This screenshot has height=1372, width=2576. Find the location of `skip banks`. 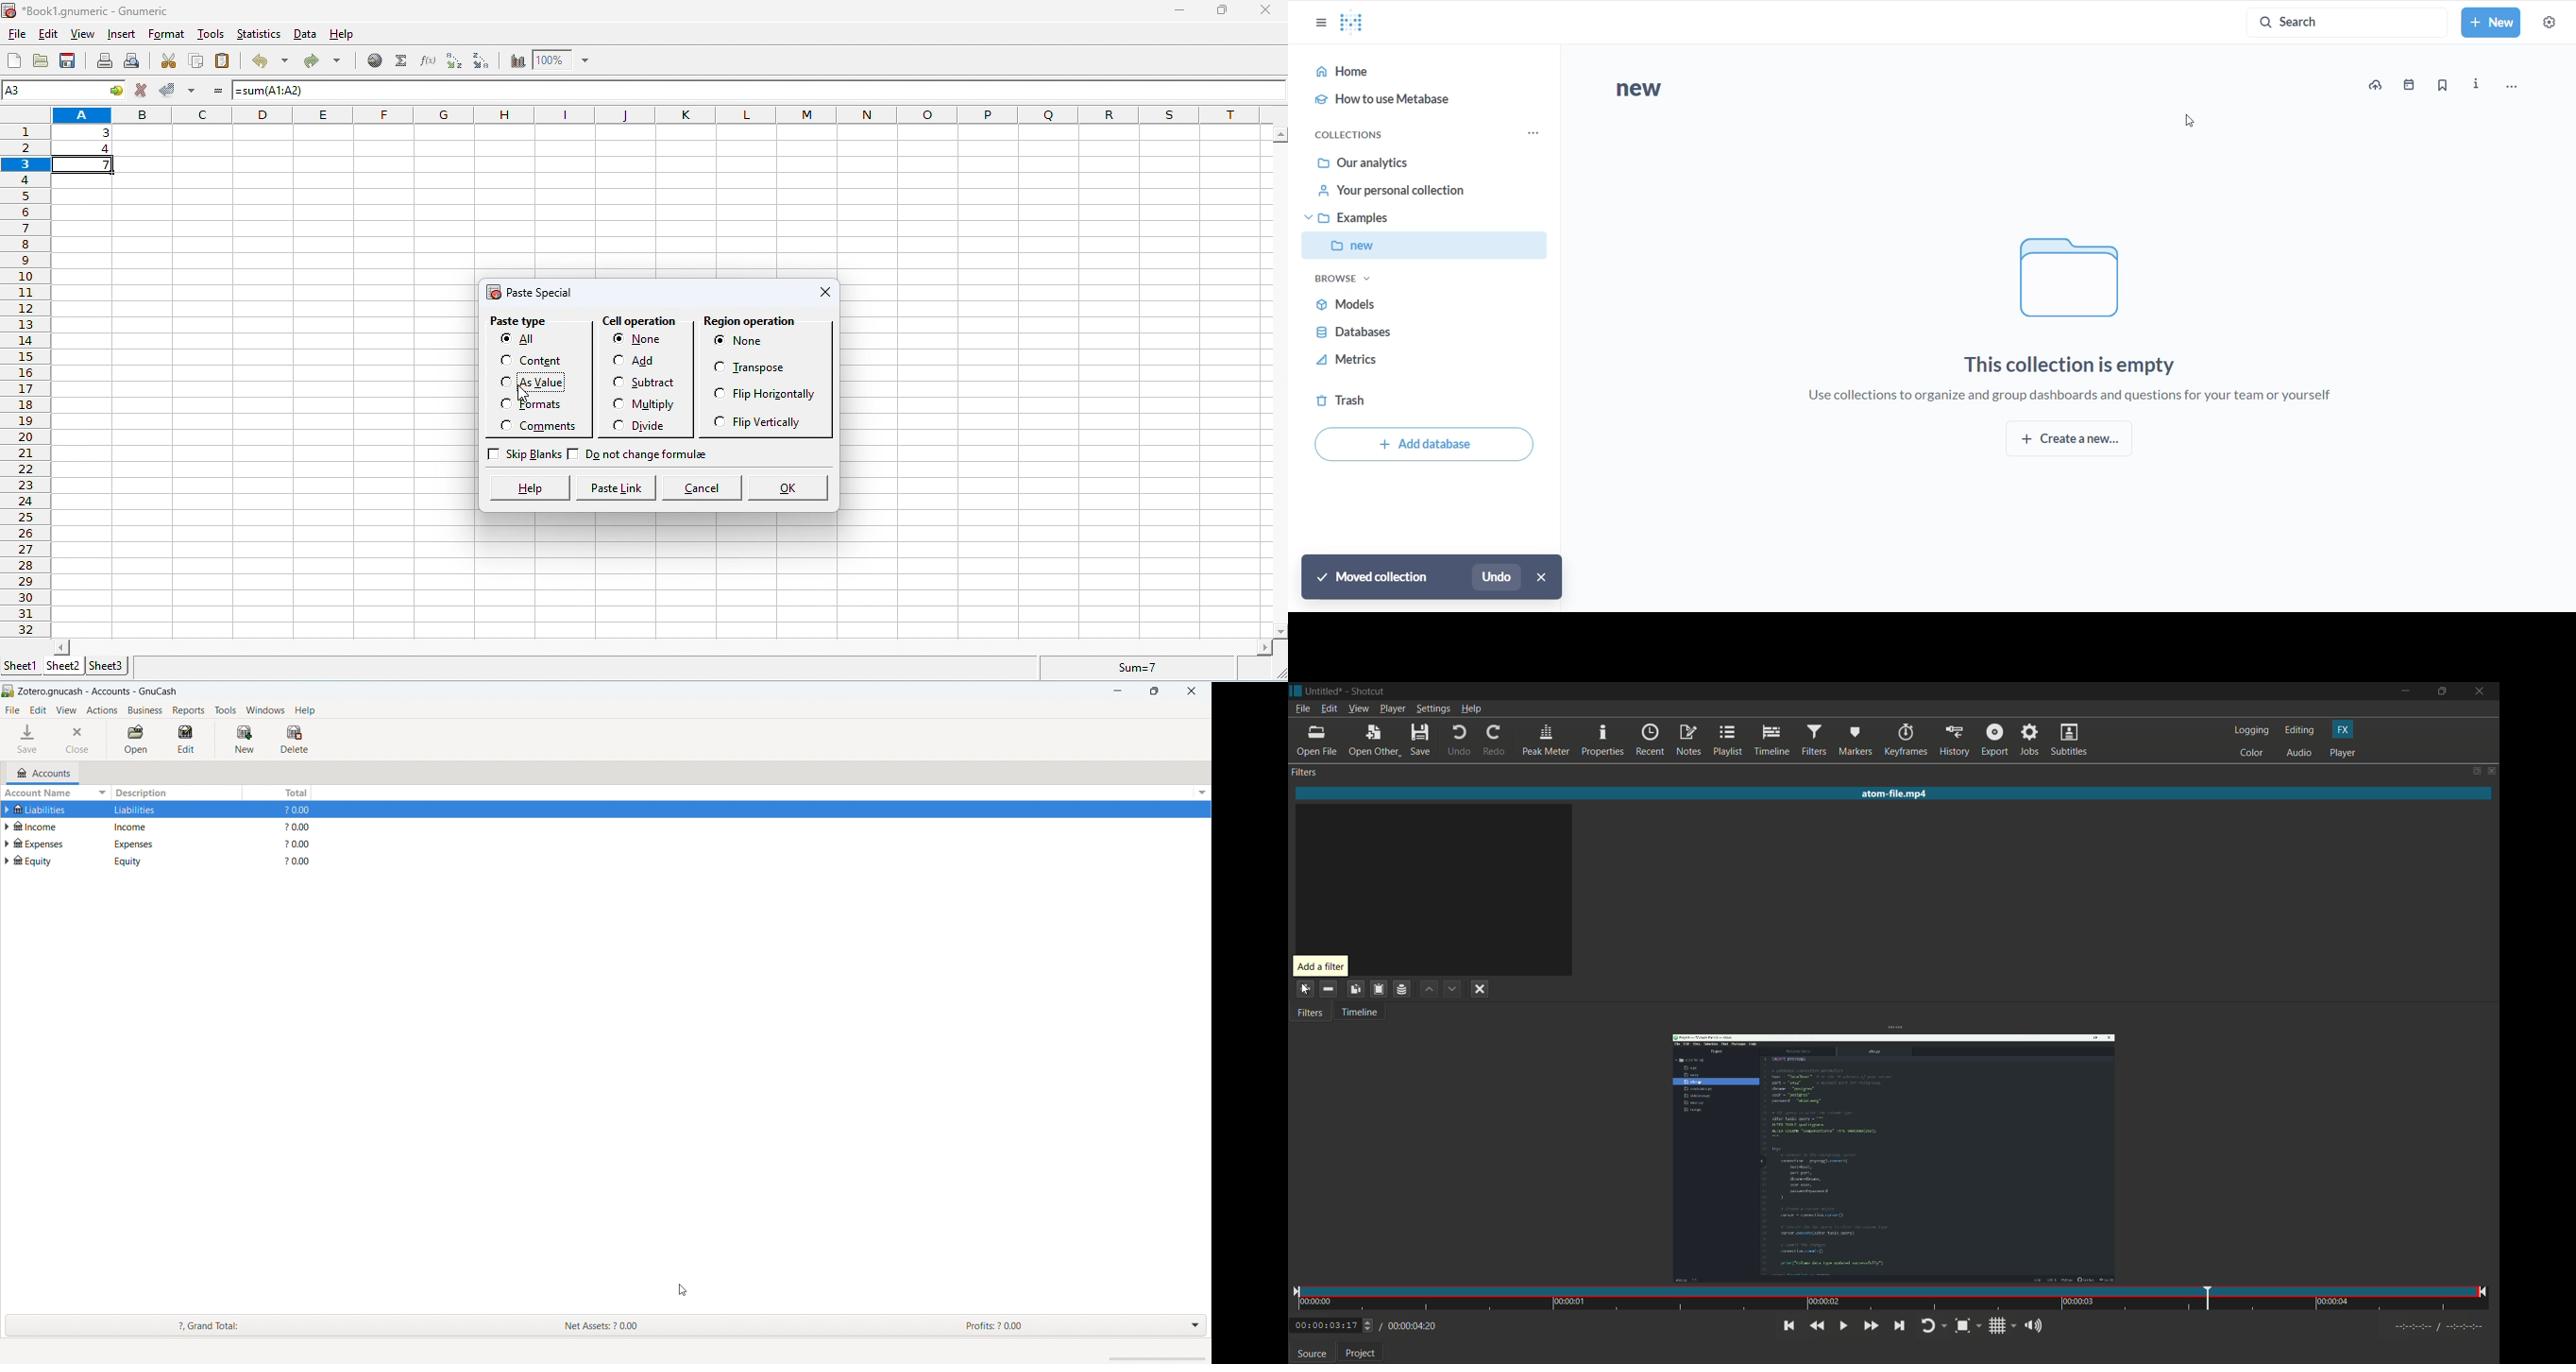

skip banks is located at coordinates (534, 455).